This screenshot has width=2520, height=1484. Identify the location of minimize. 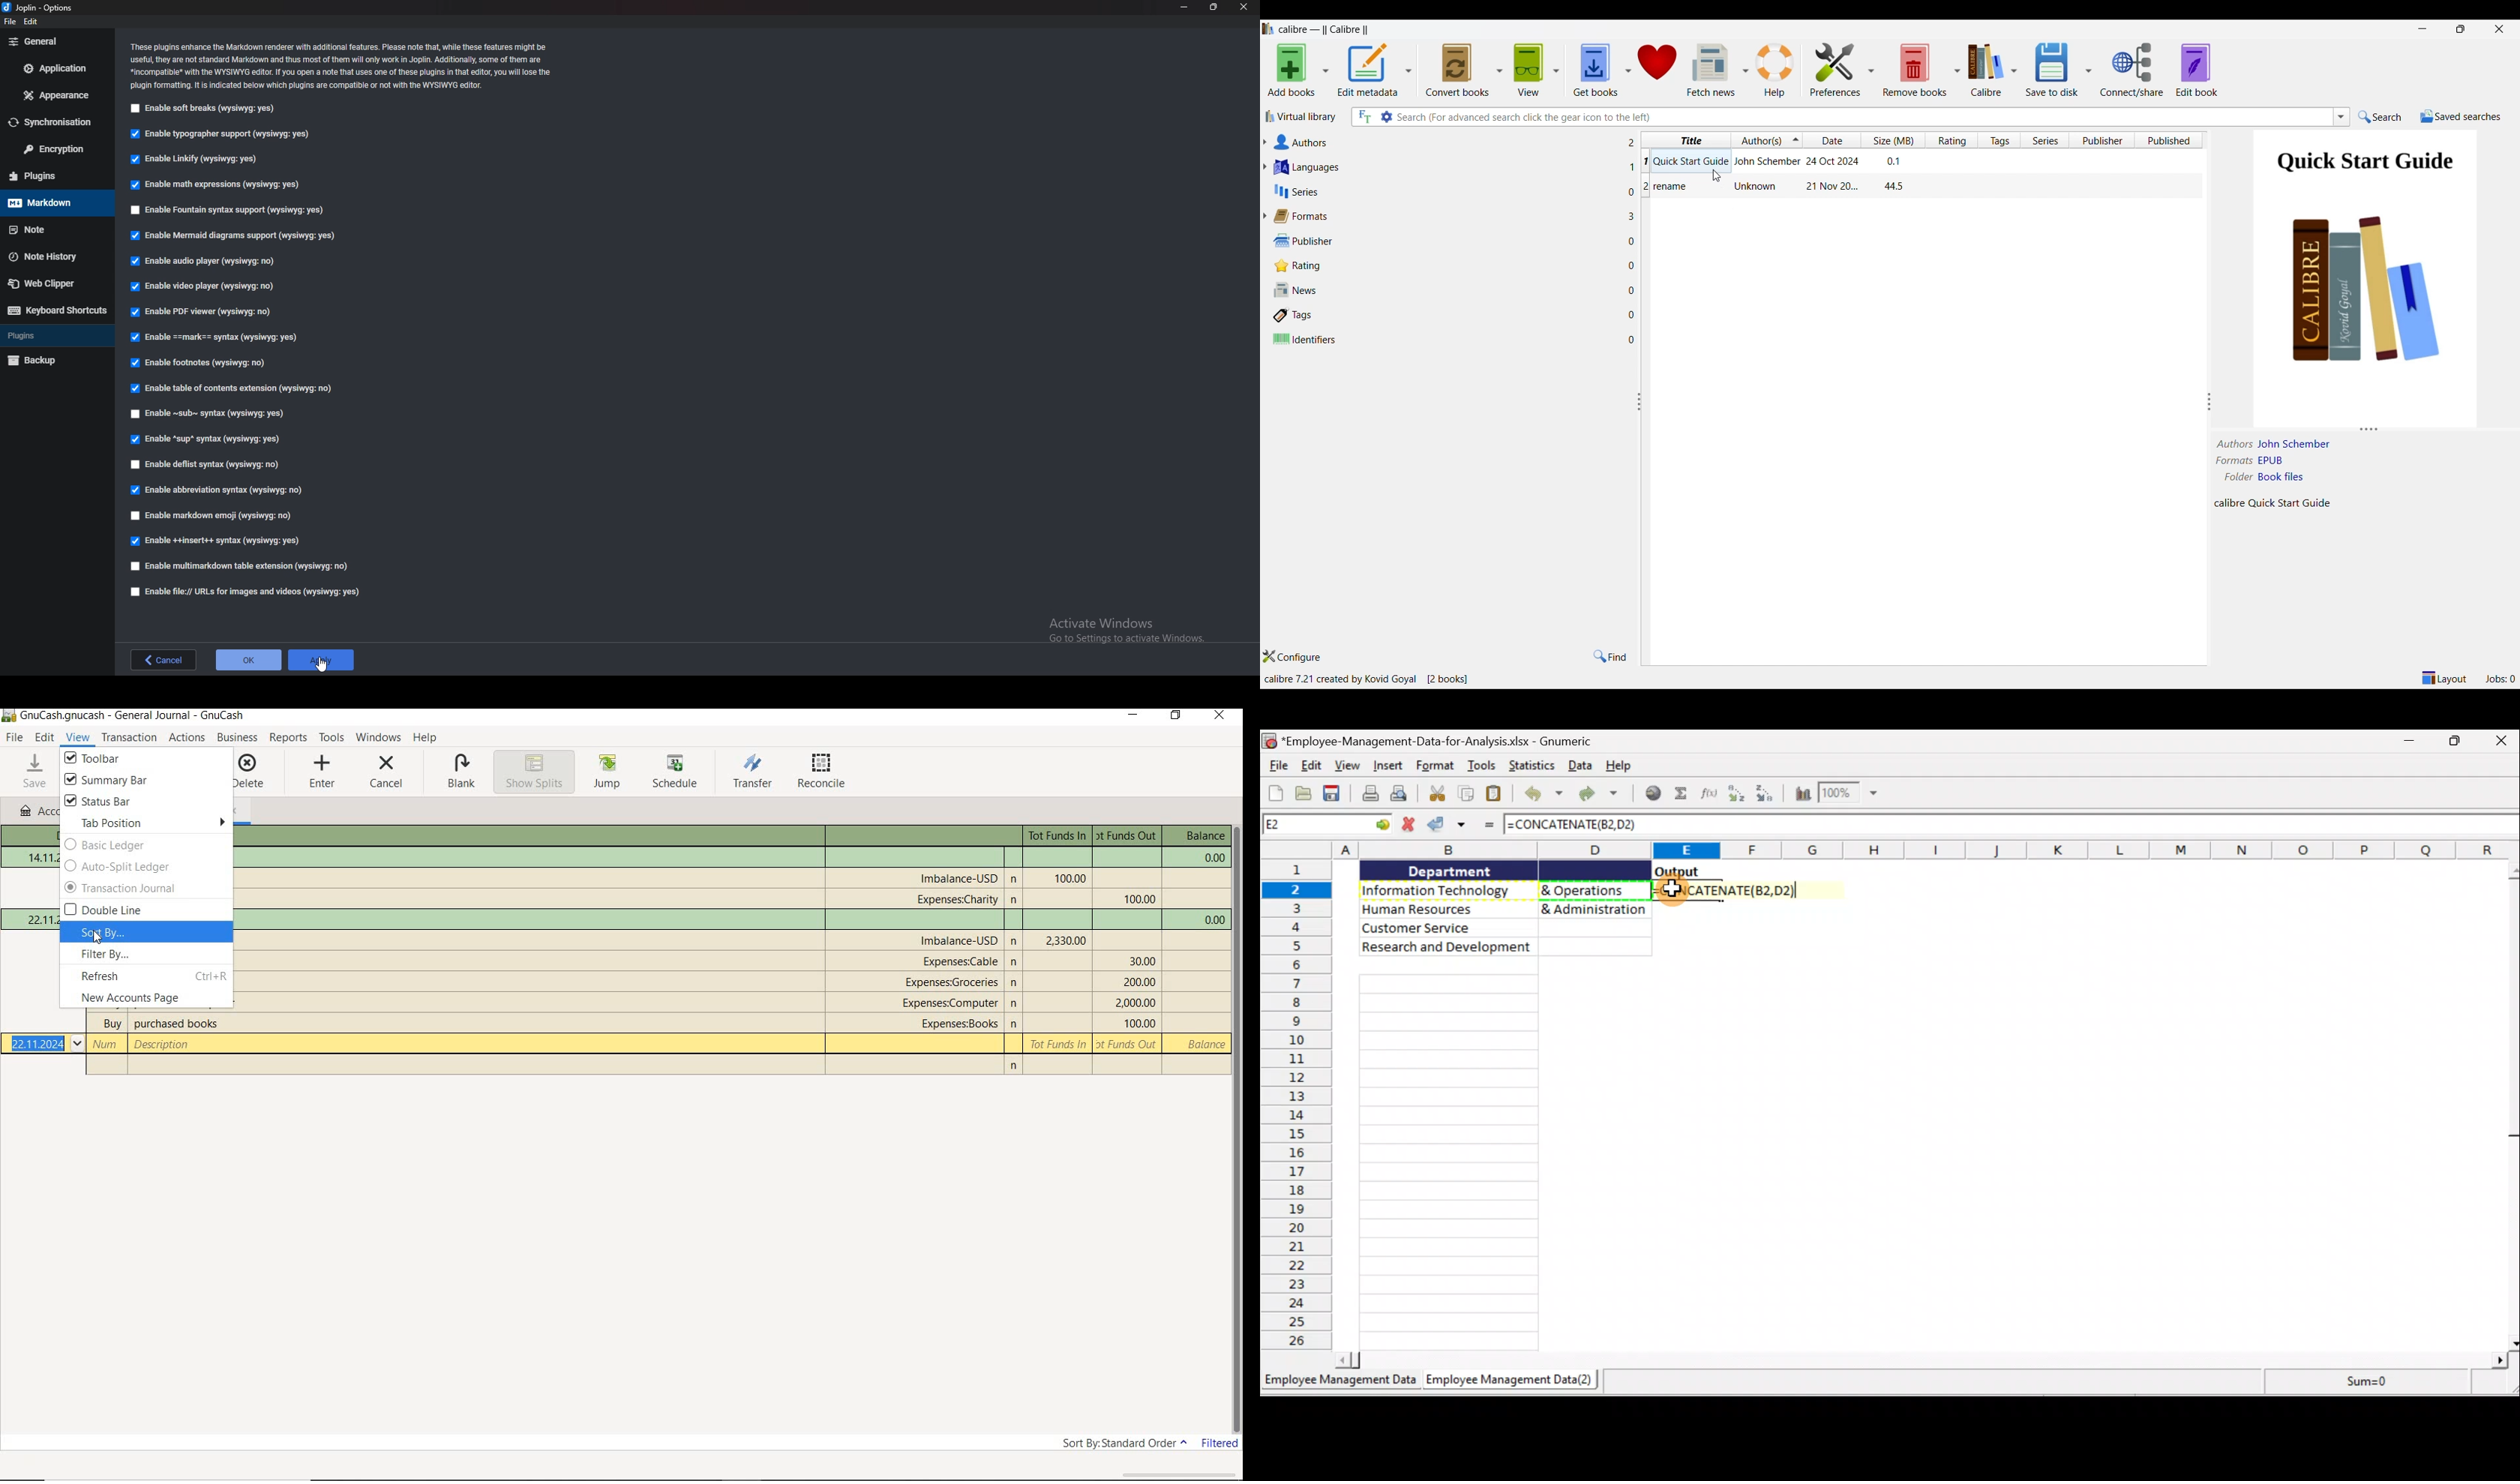
(1184, 7).